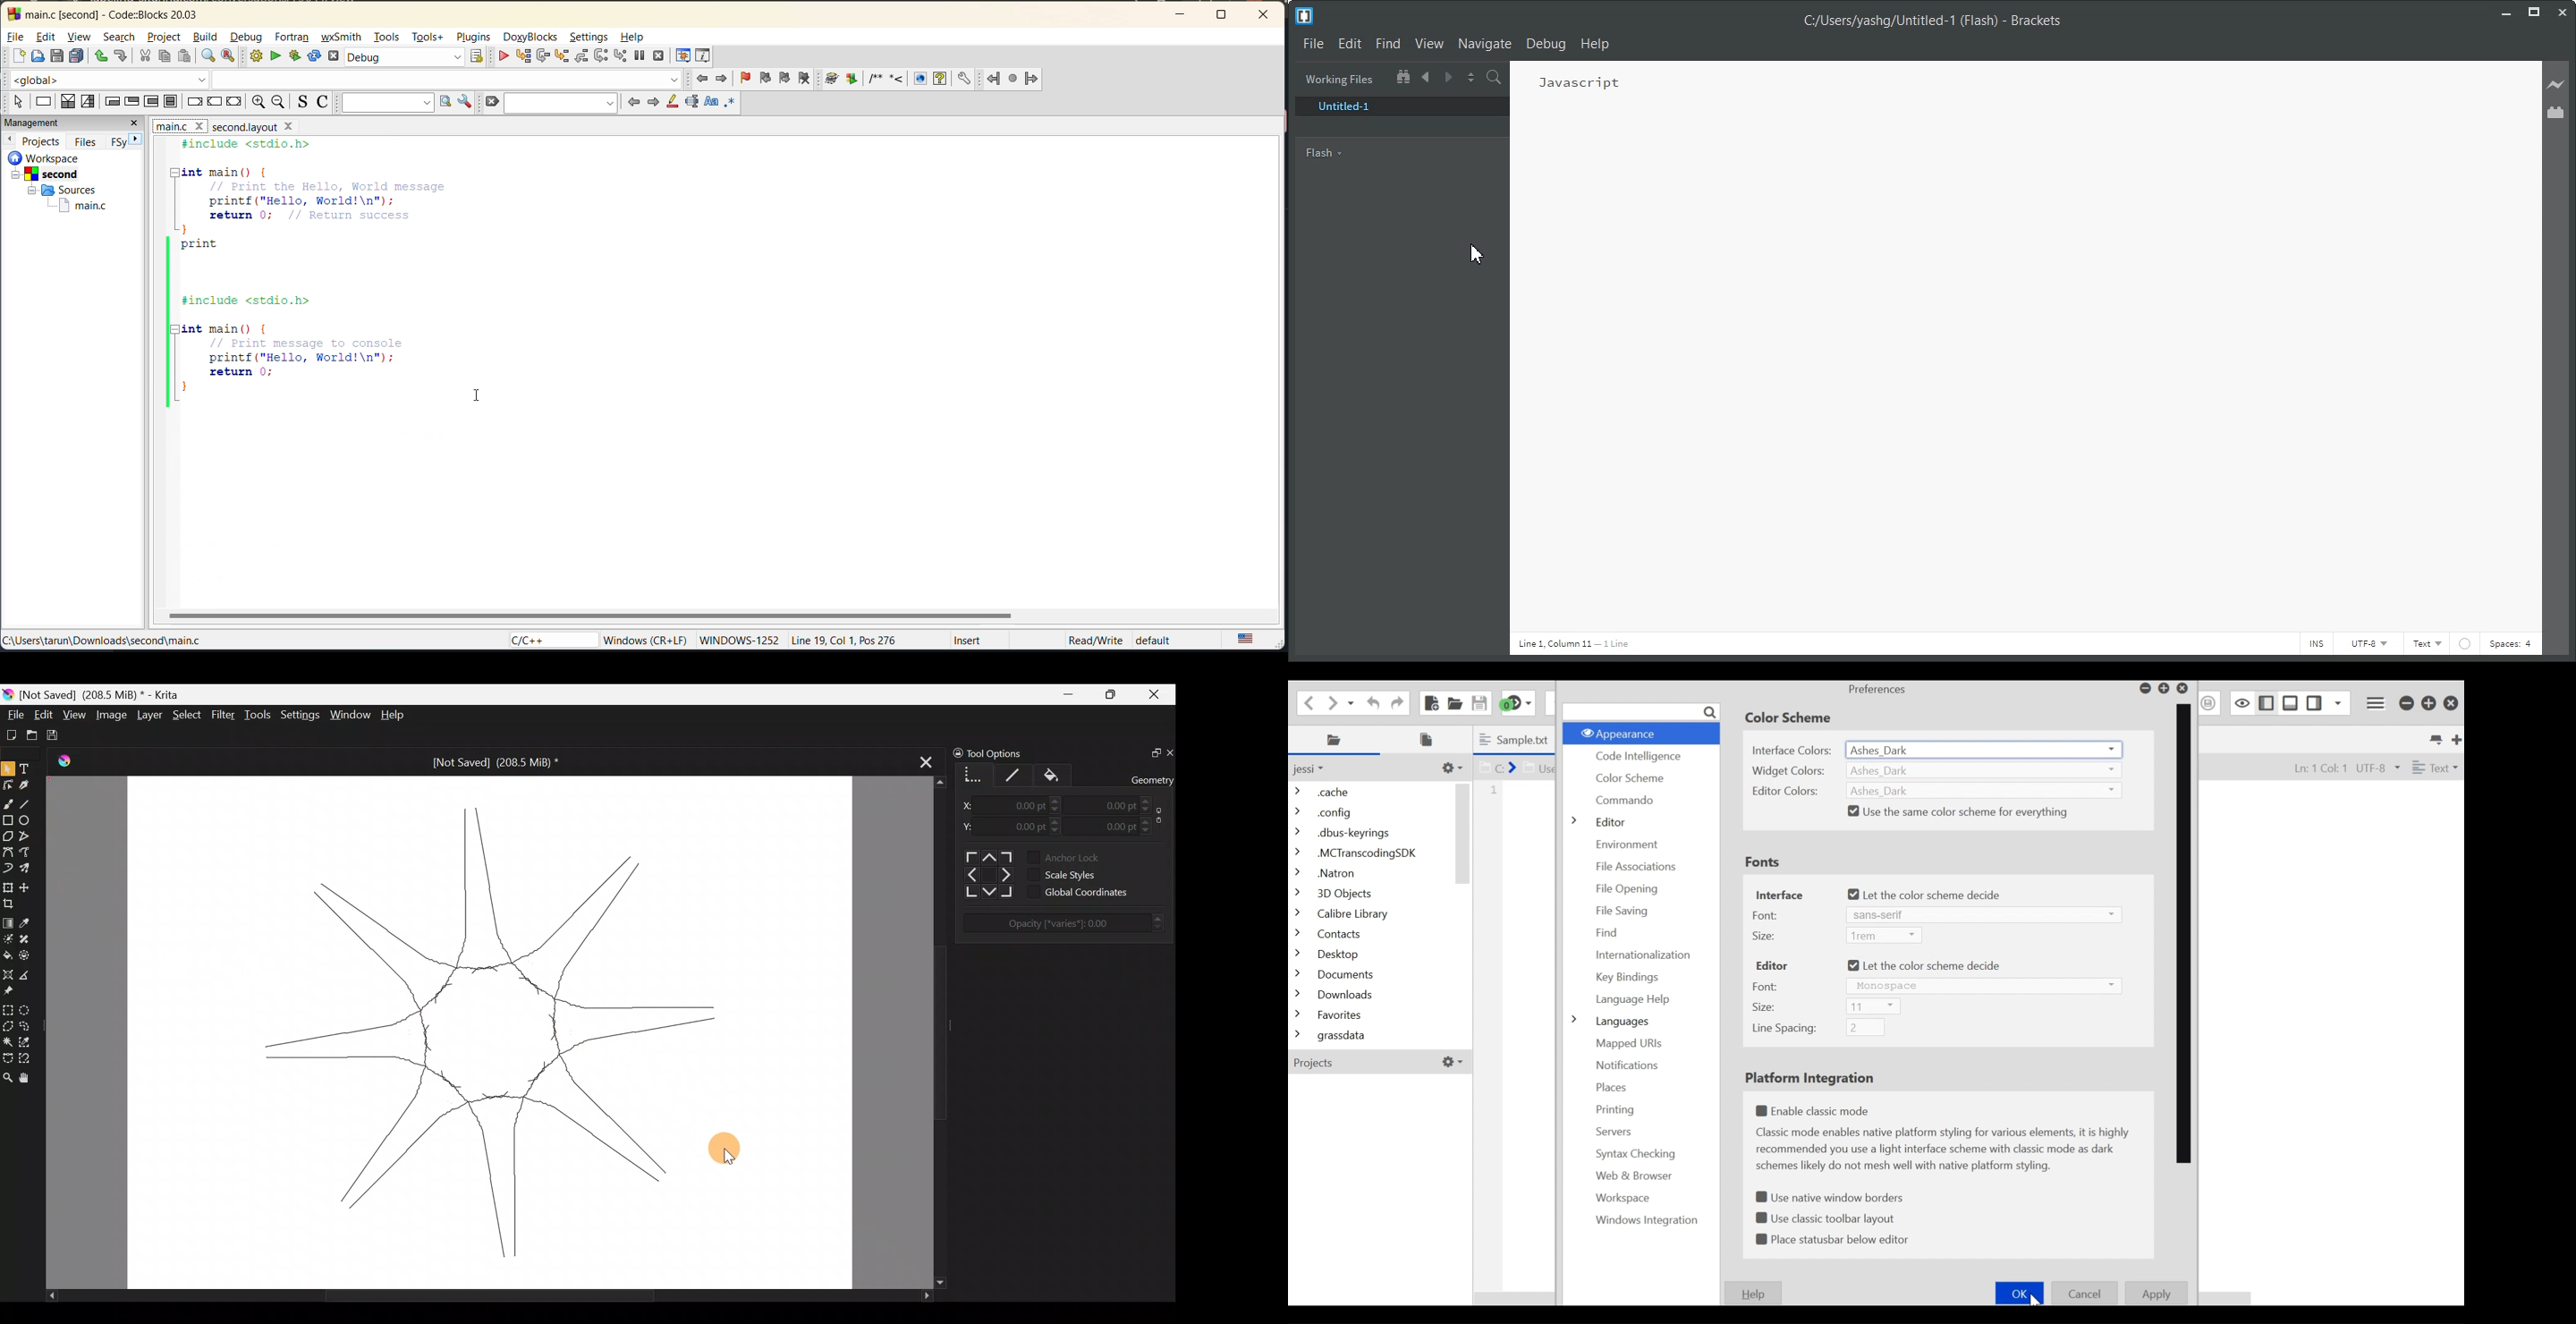 This screenshot has height=1344, width=2576. I want to click on Find, so click(1388, 44).